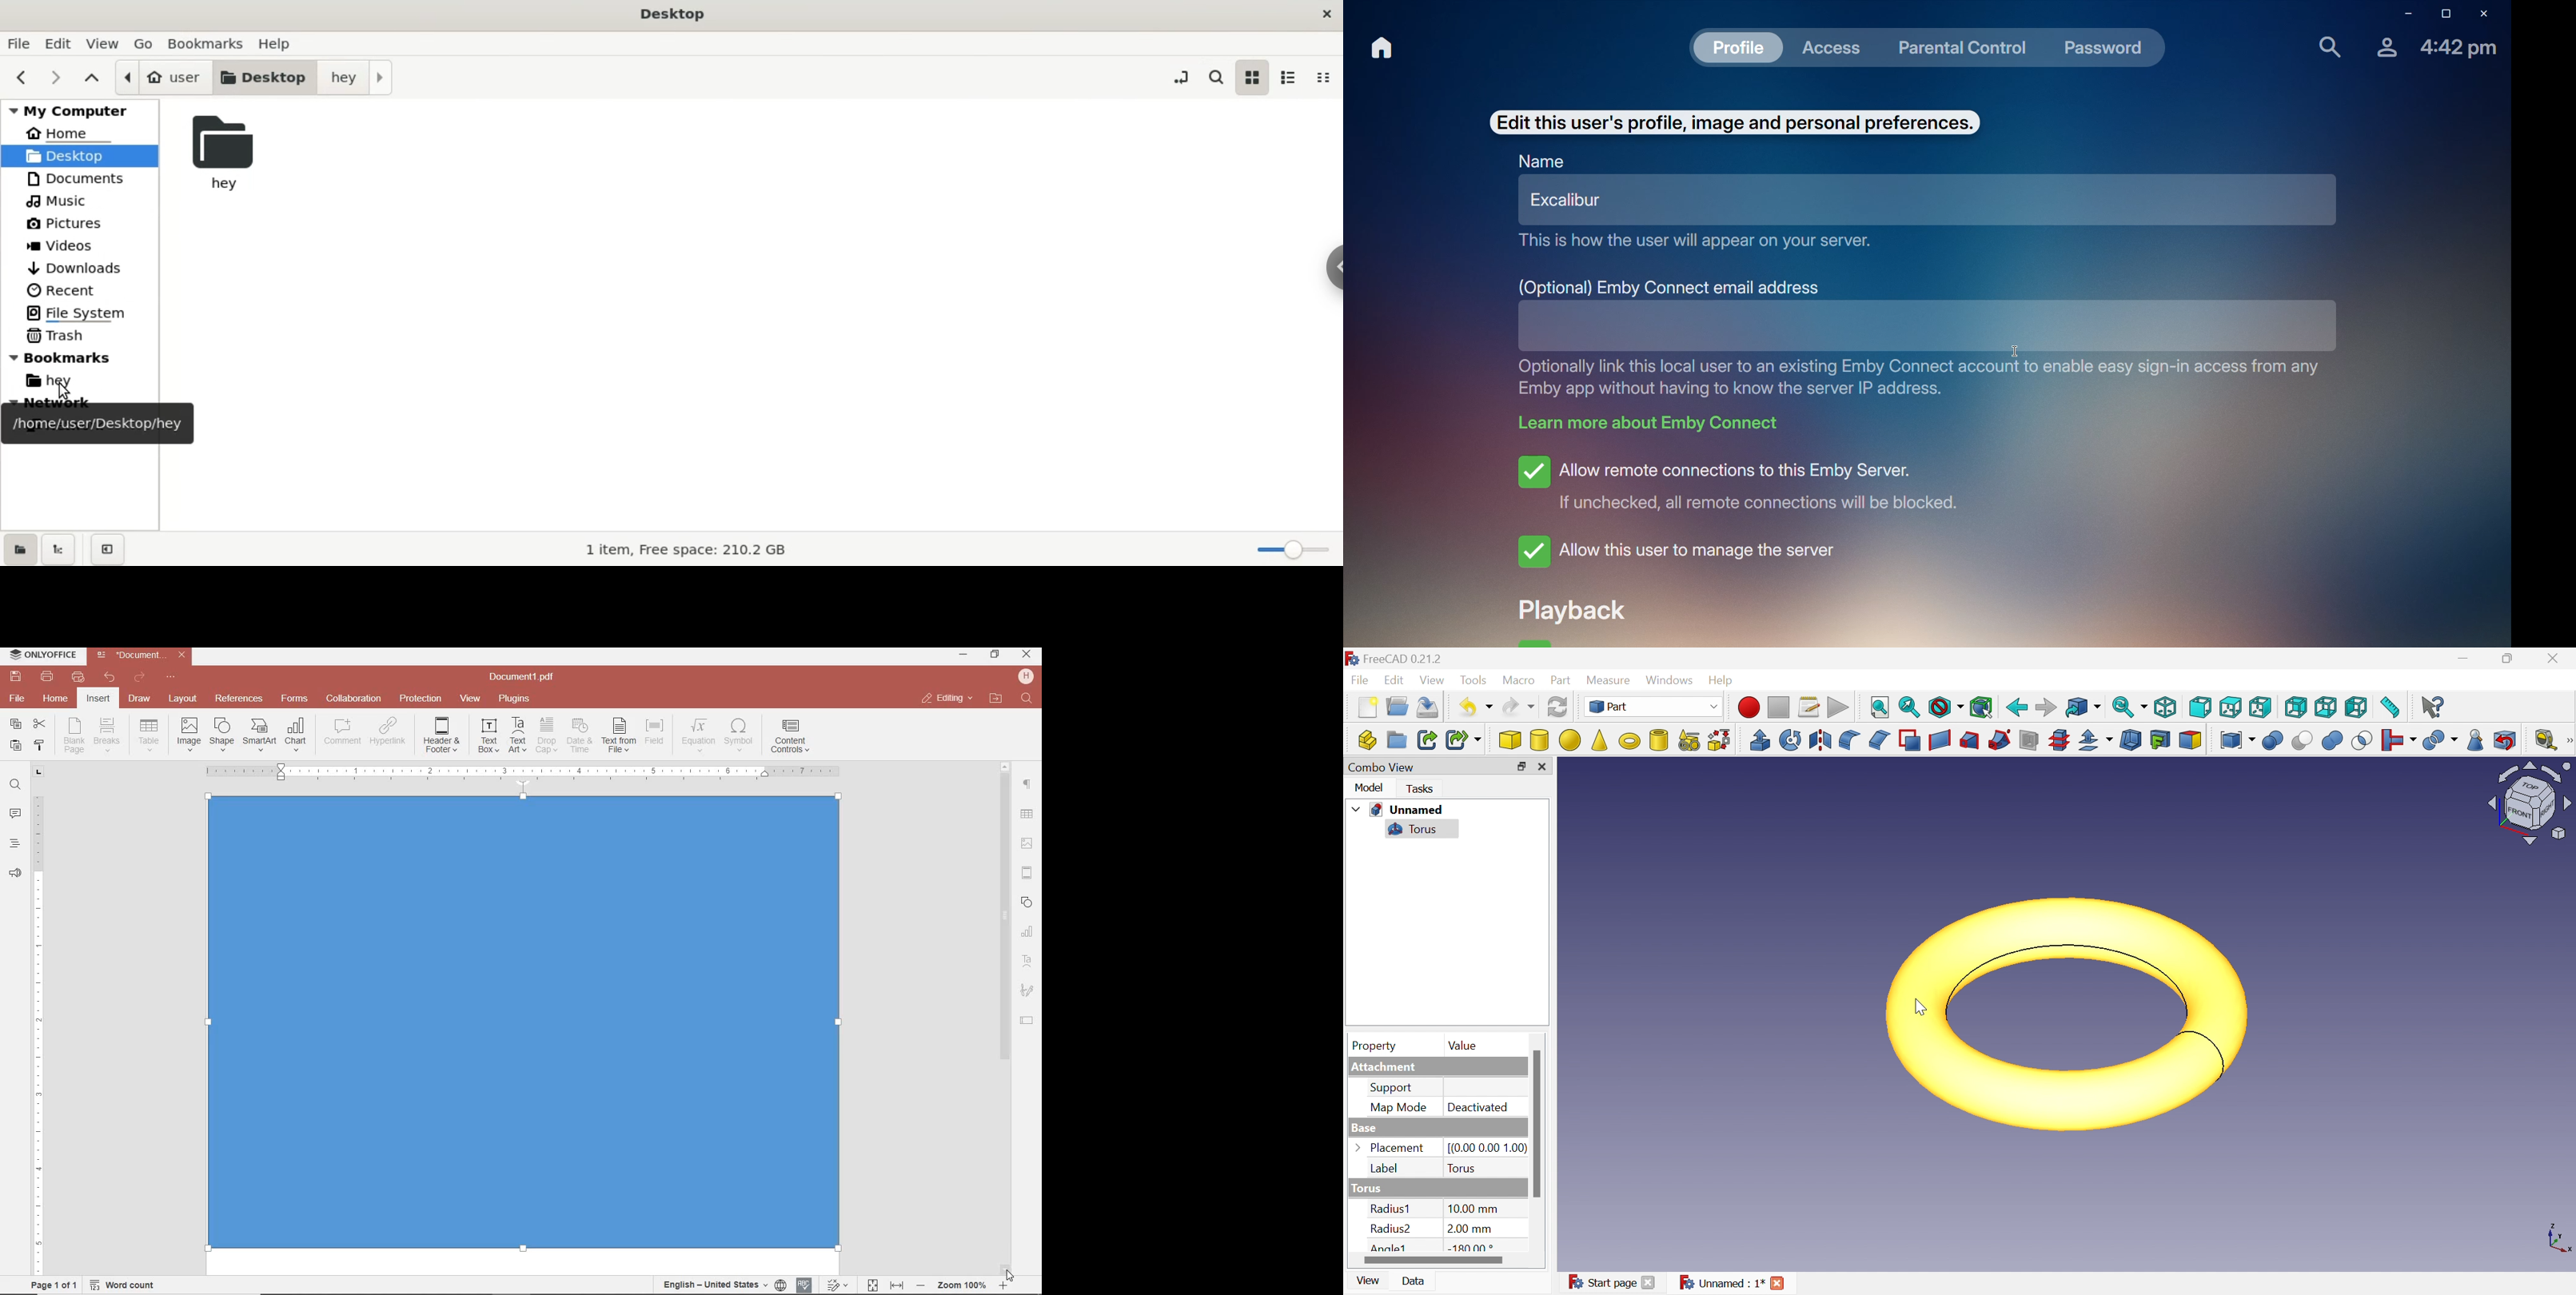 The image size is (2576, 1316). Describe the element at coordinates (1839, 707) in the screenshot. I see `Execute macro` at that location.